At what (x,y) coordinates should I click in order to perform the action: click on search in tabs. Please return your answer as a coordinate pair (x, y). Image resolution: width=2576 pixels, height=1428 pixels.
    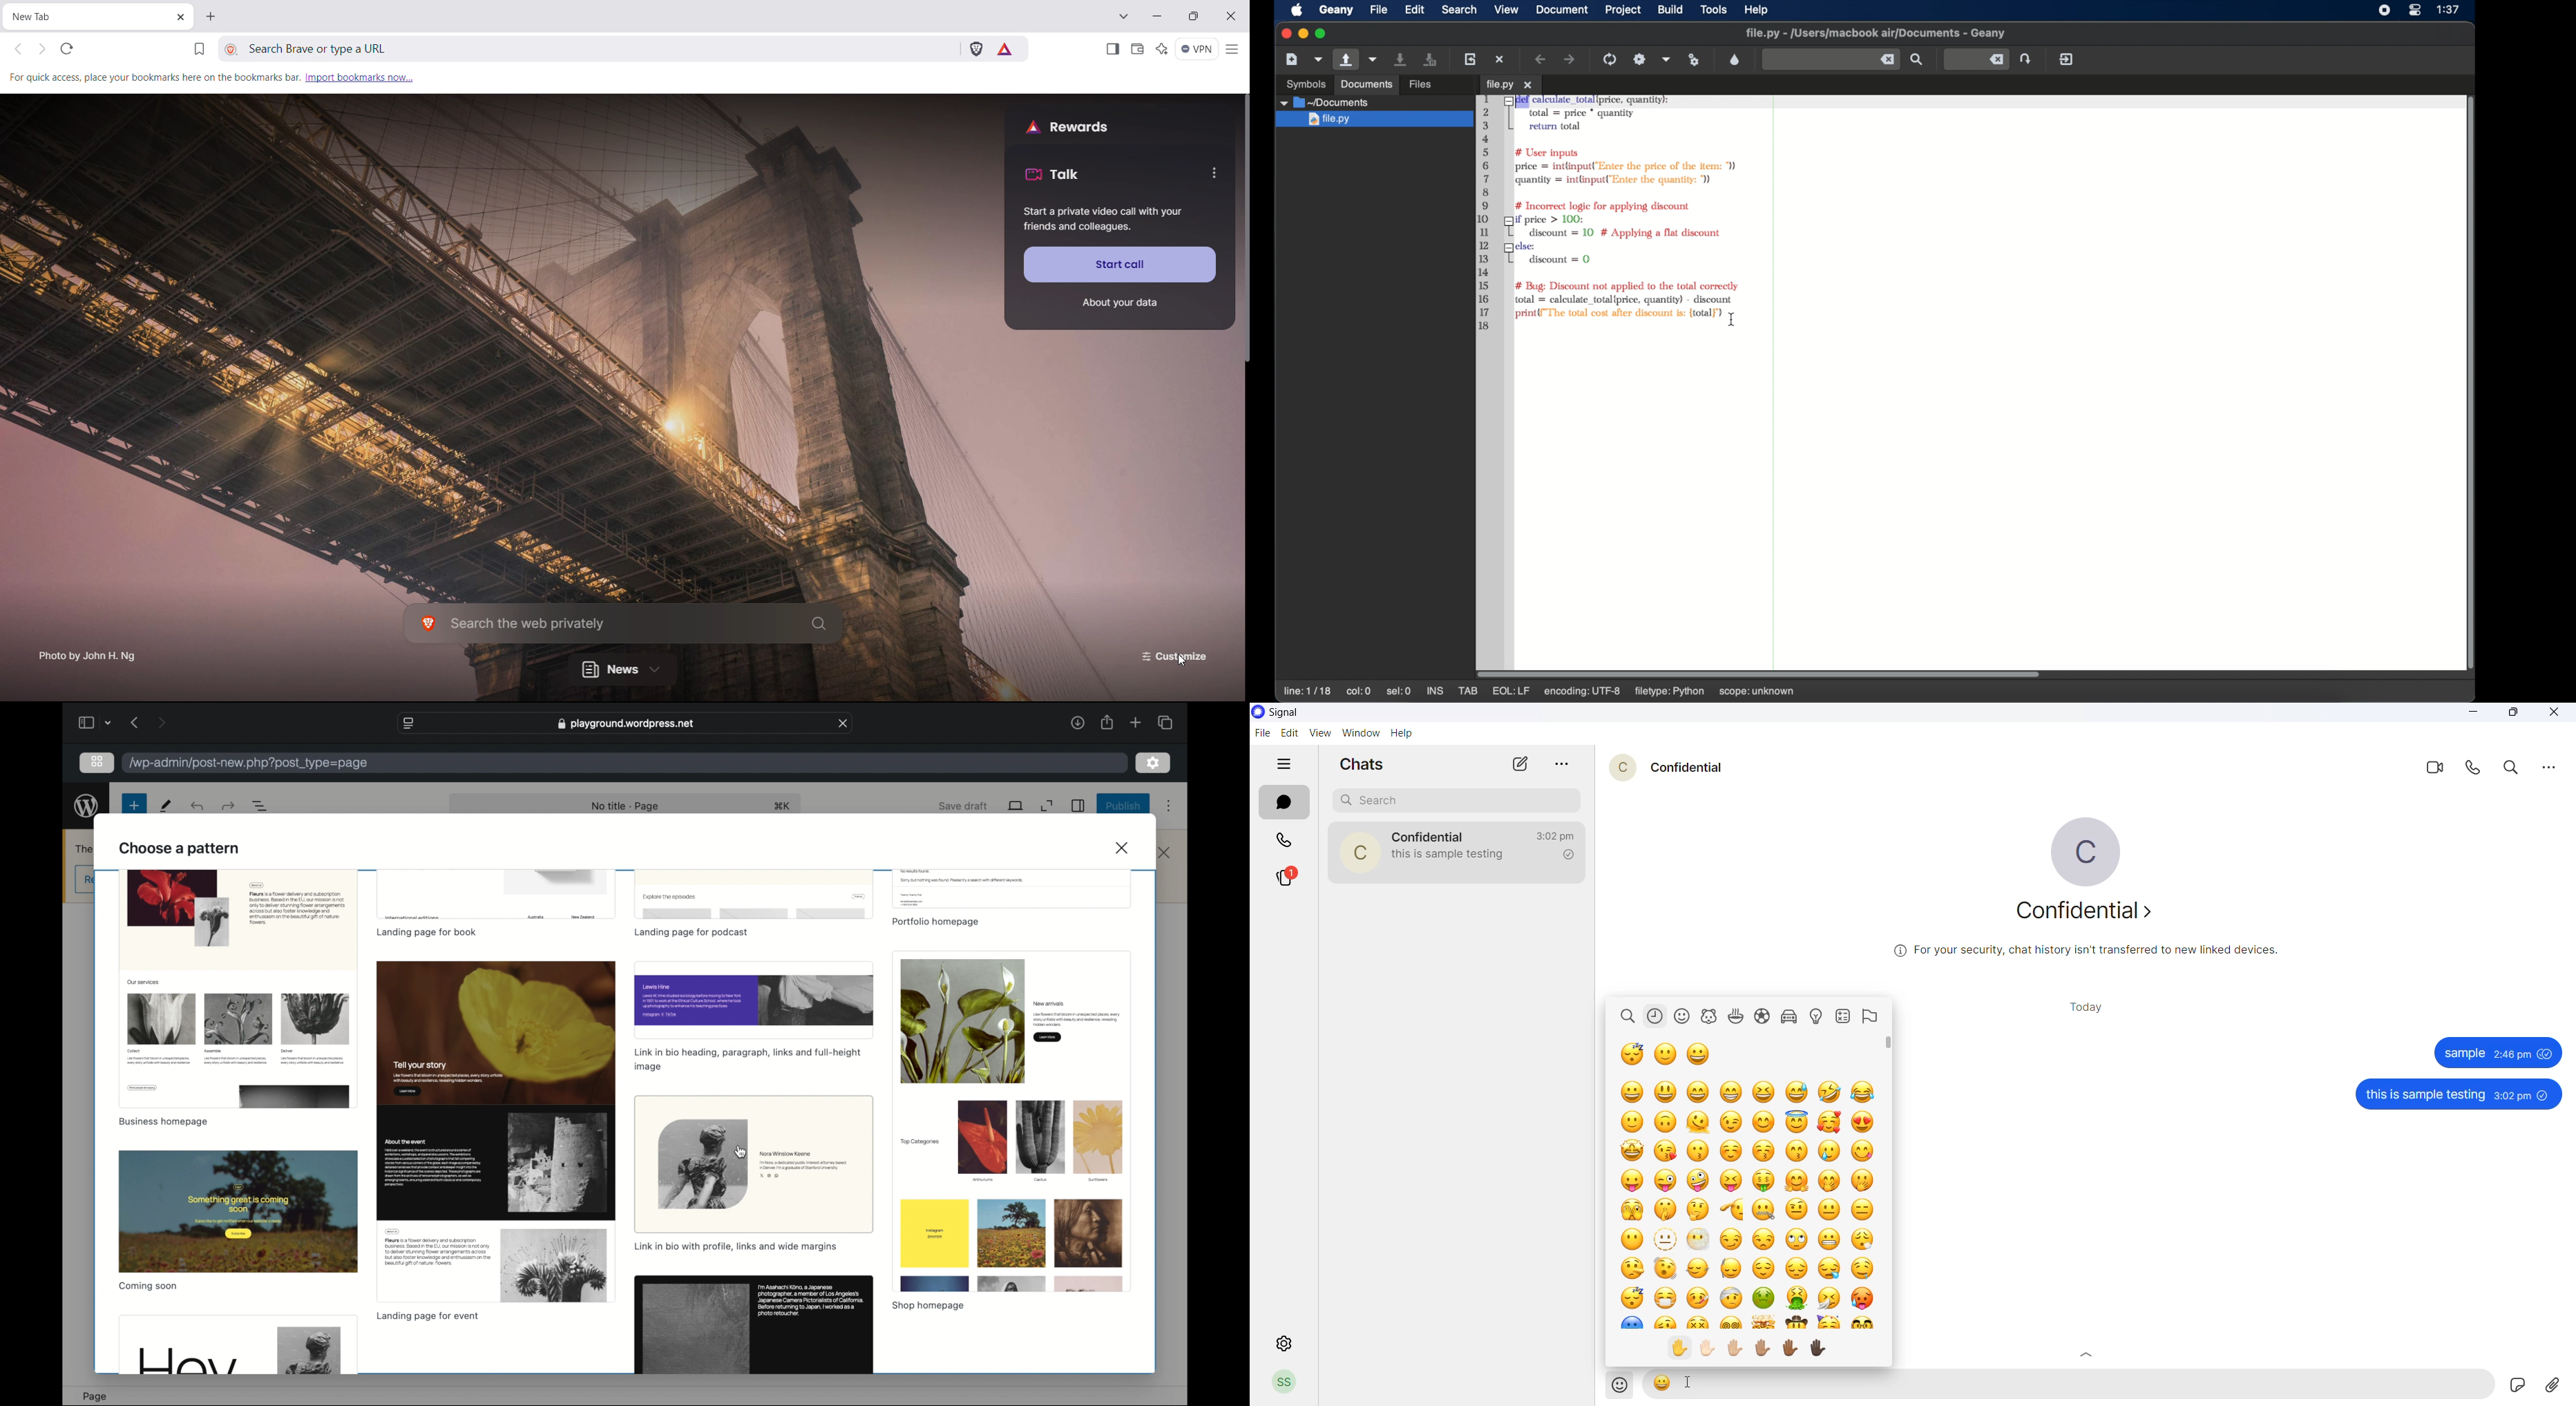
    Looking at the image, I should click on (1123, 15).